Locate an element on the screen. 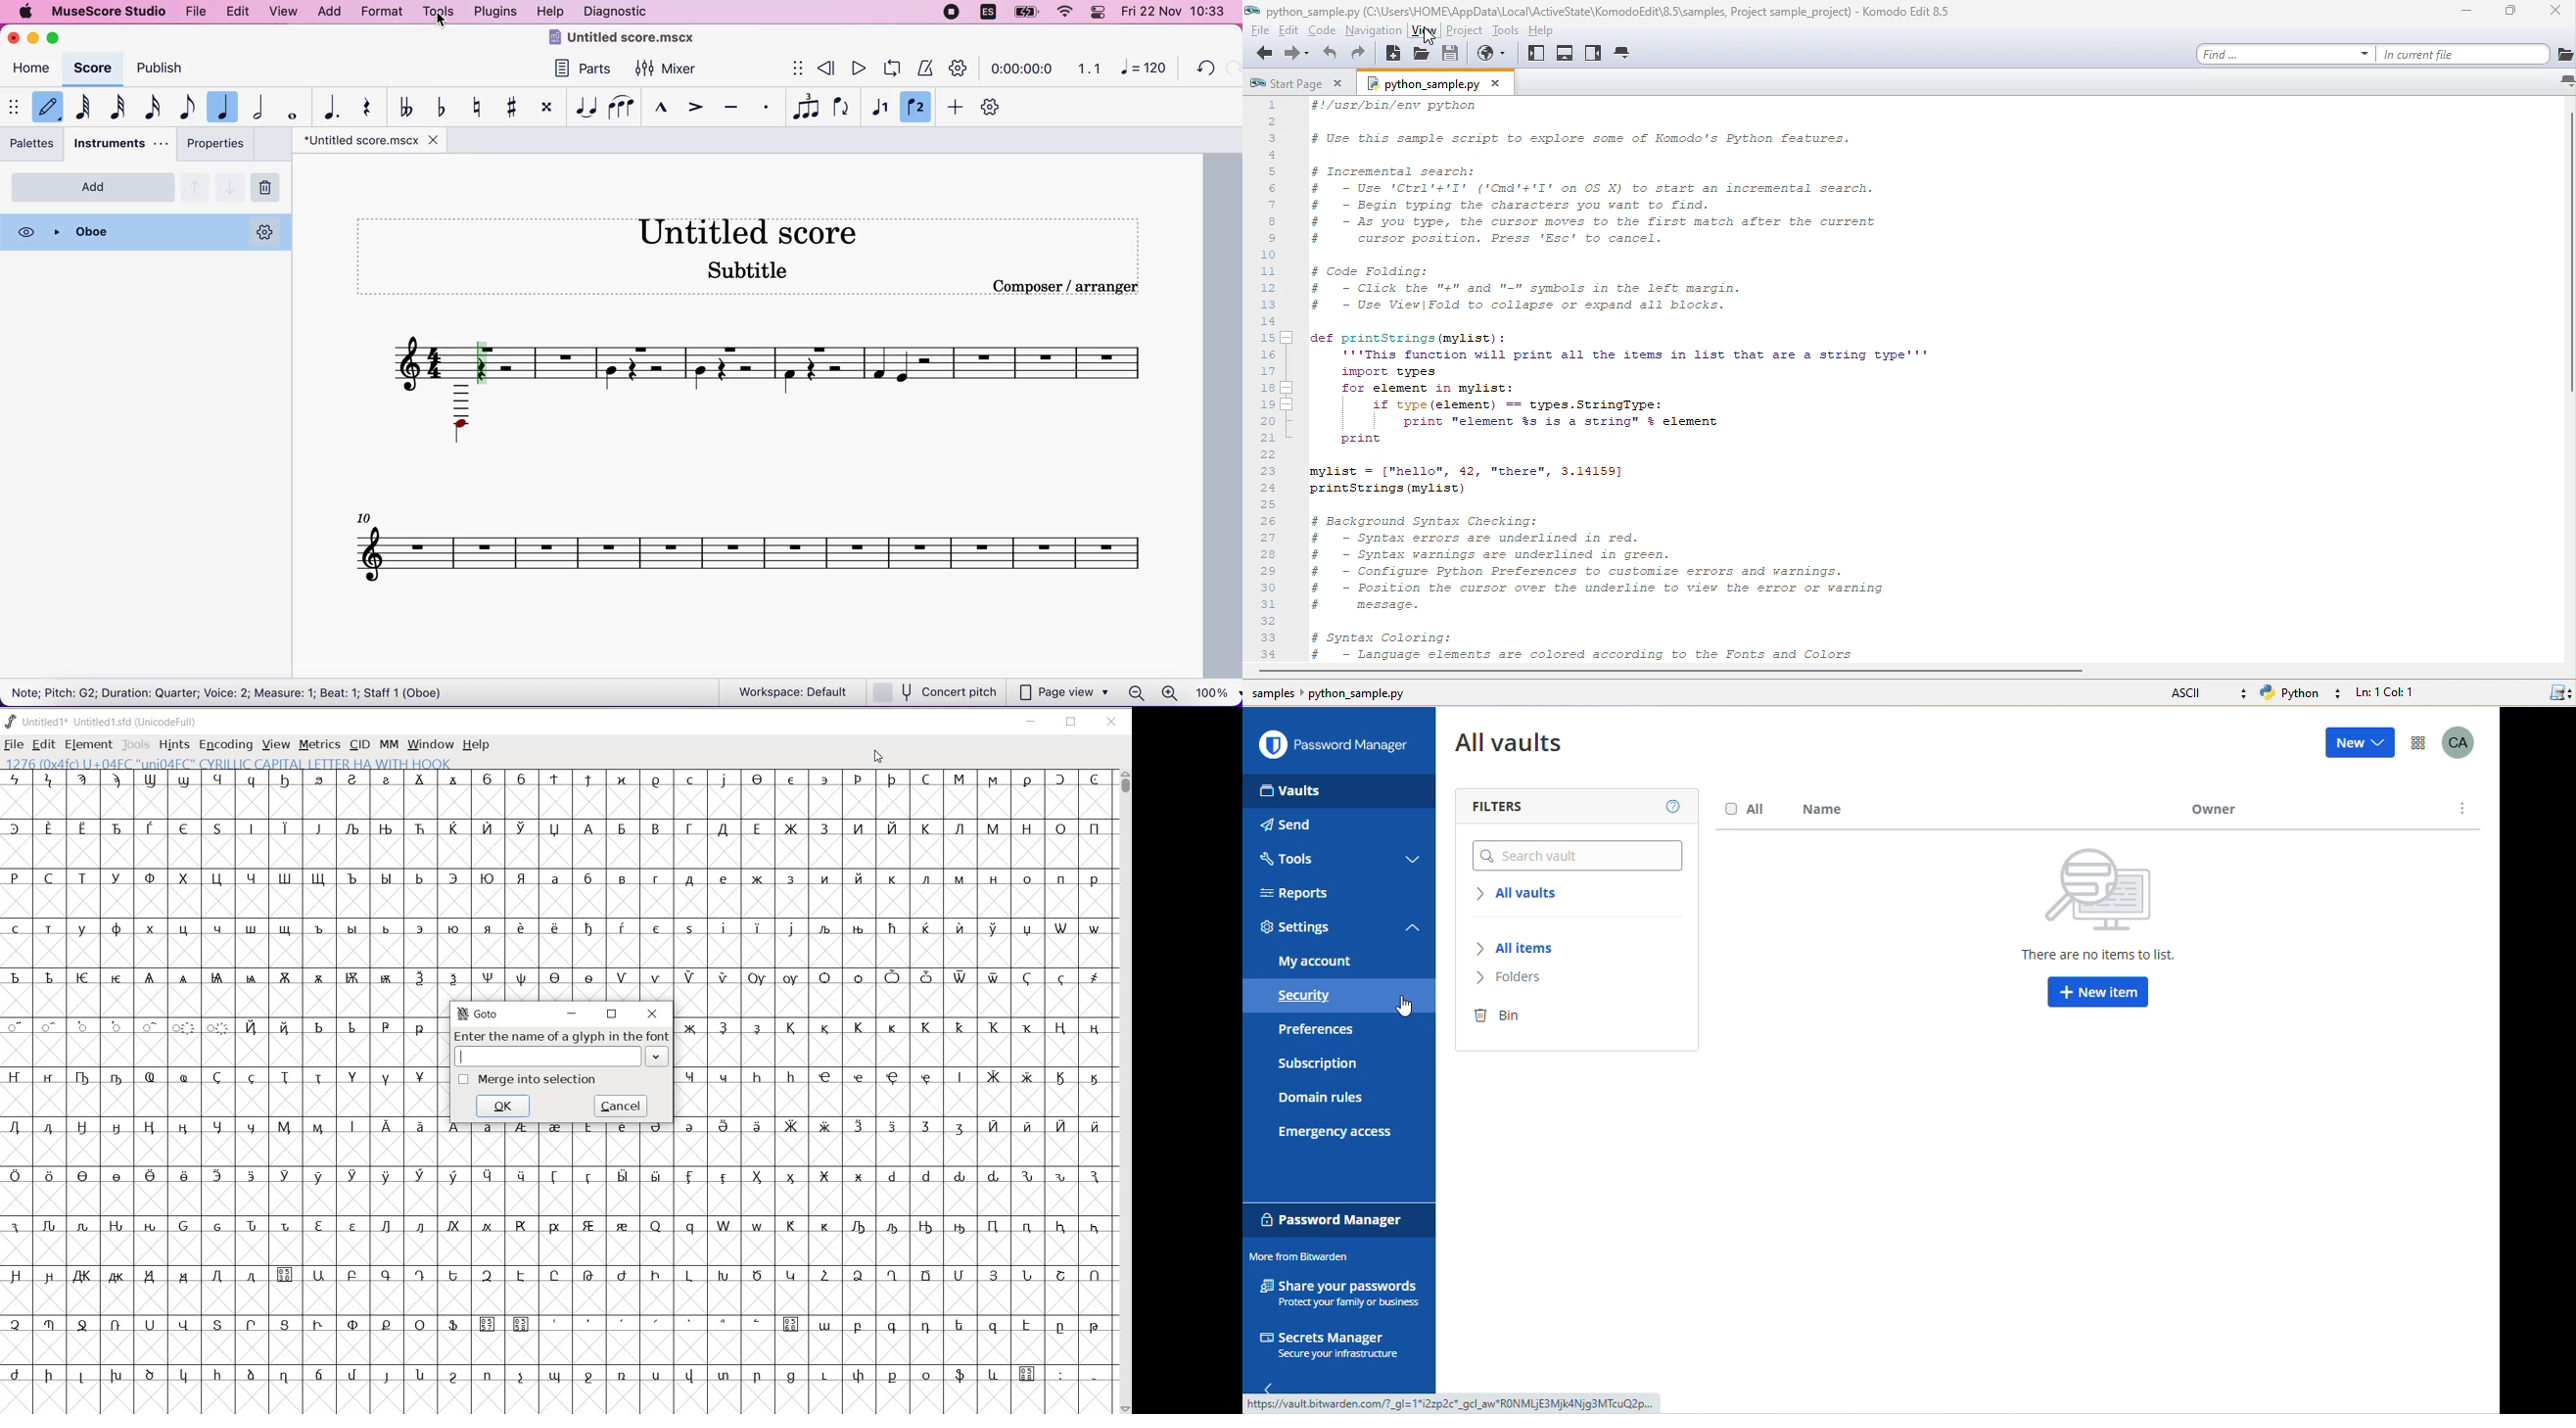  WINDOW is located at coordinates (431, 744).